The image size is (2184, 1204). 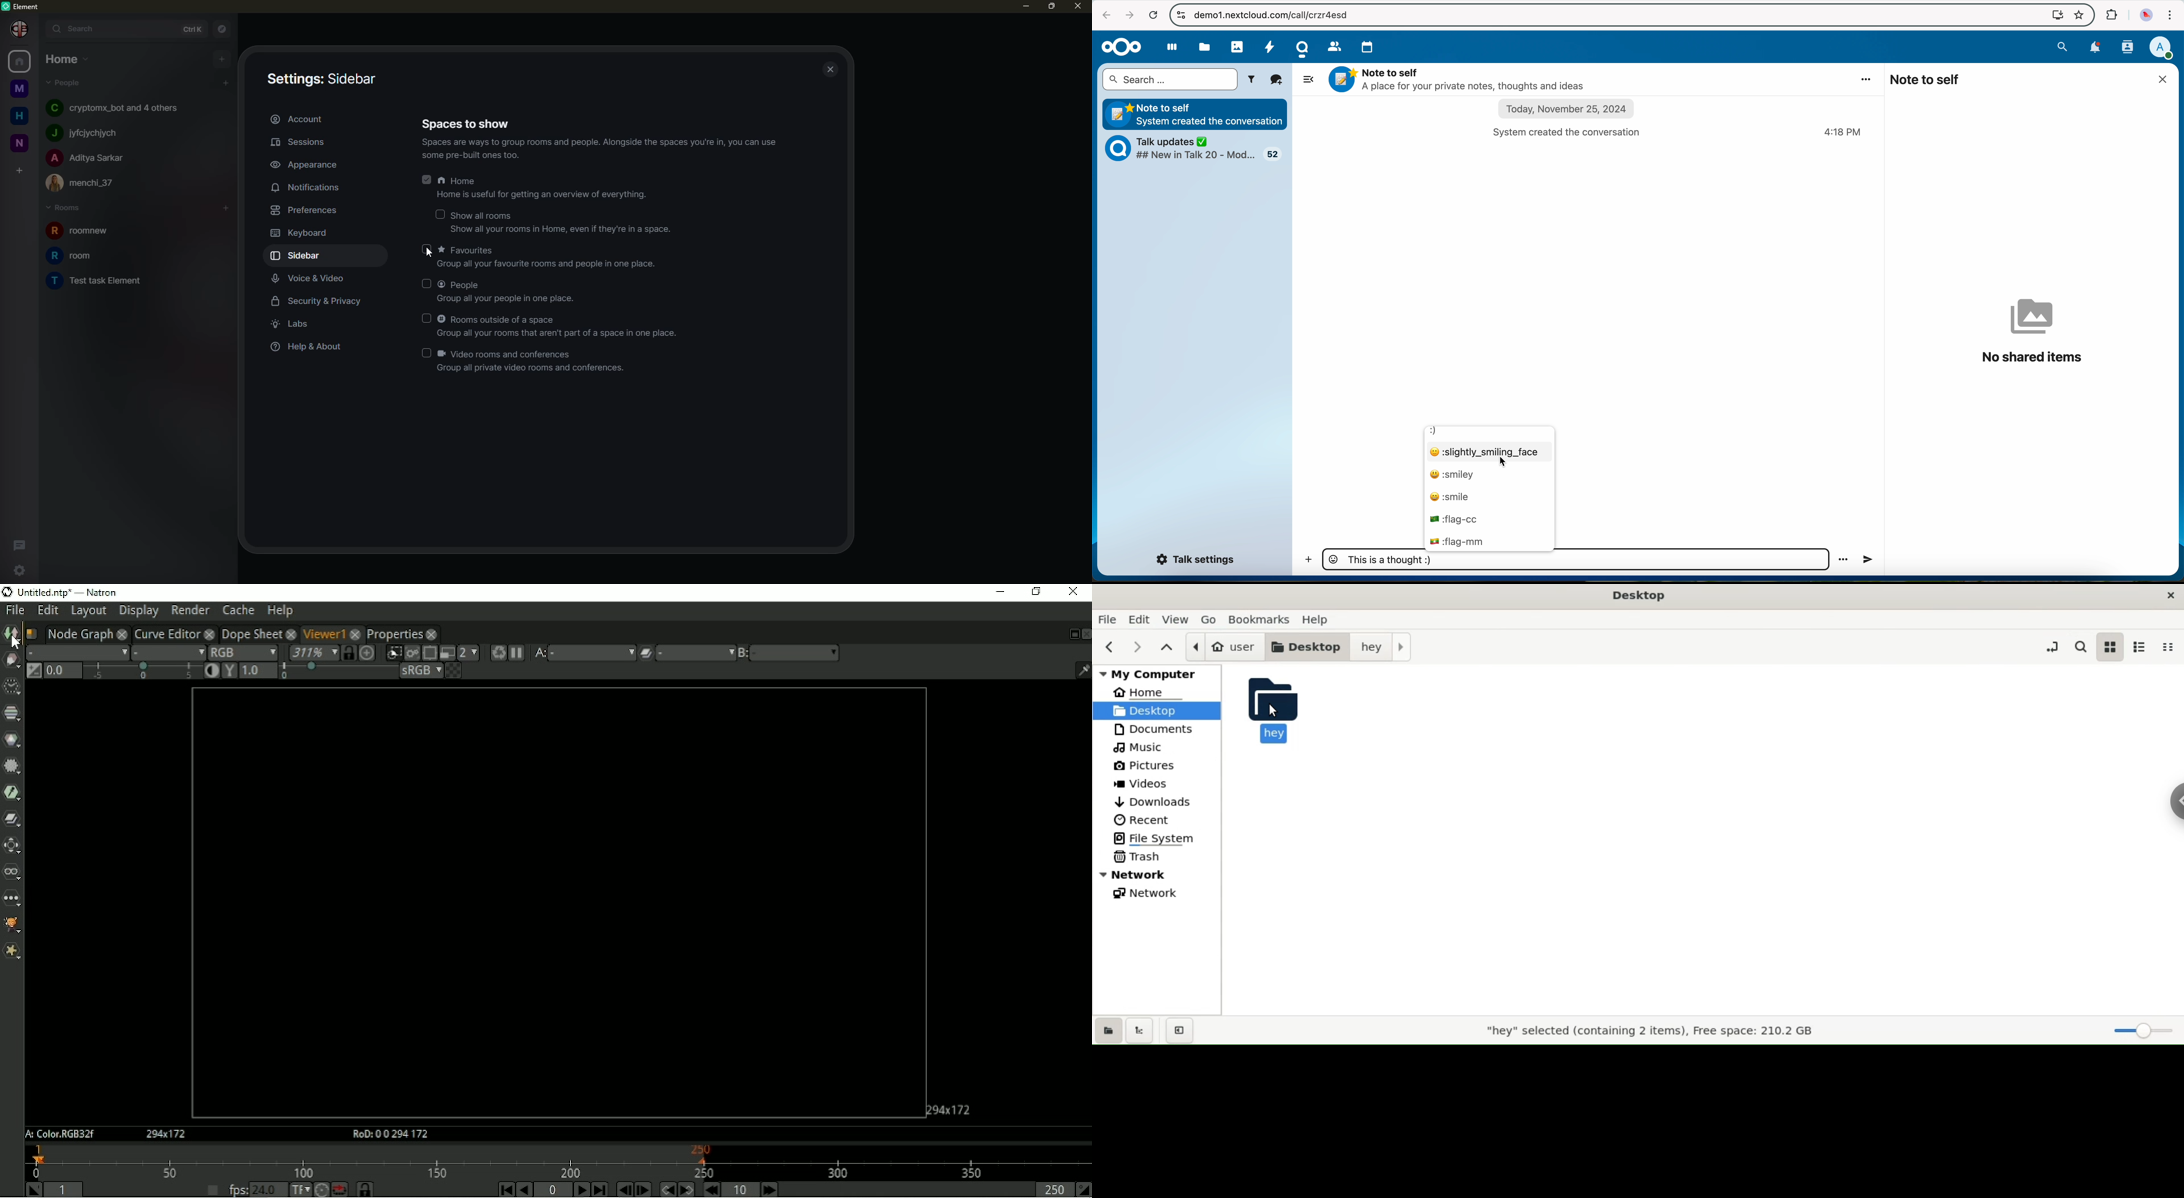 What do you see at coordinates (468, 653) in the screenshot?
I see `Scales down rendered image` at bounding box center [468, 653].